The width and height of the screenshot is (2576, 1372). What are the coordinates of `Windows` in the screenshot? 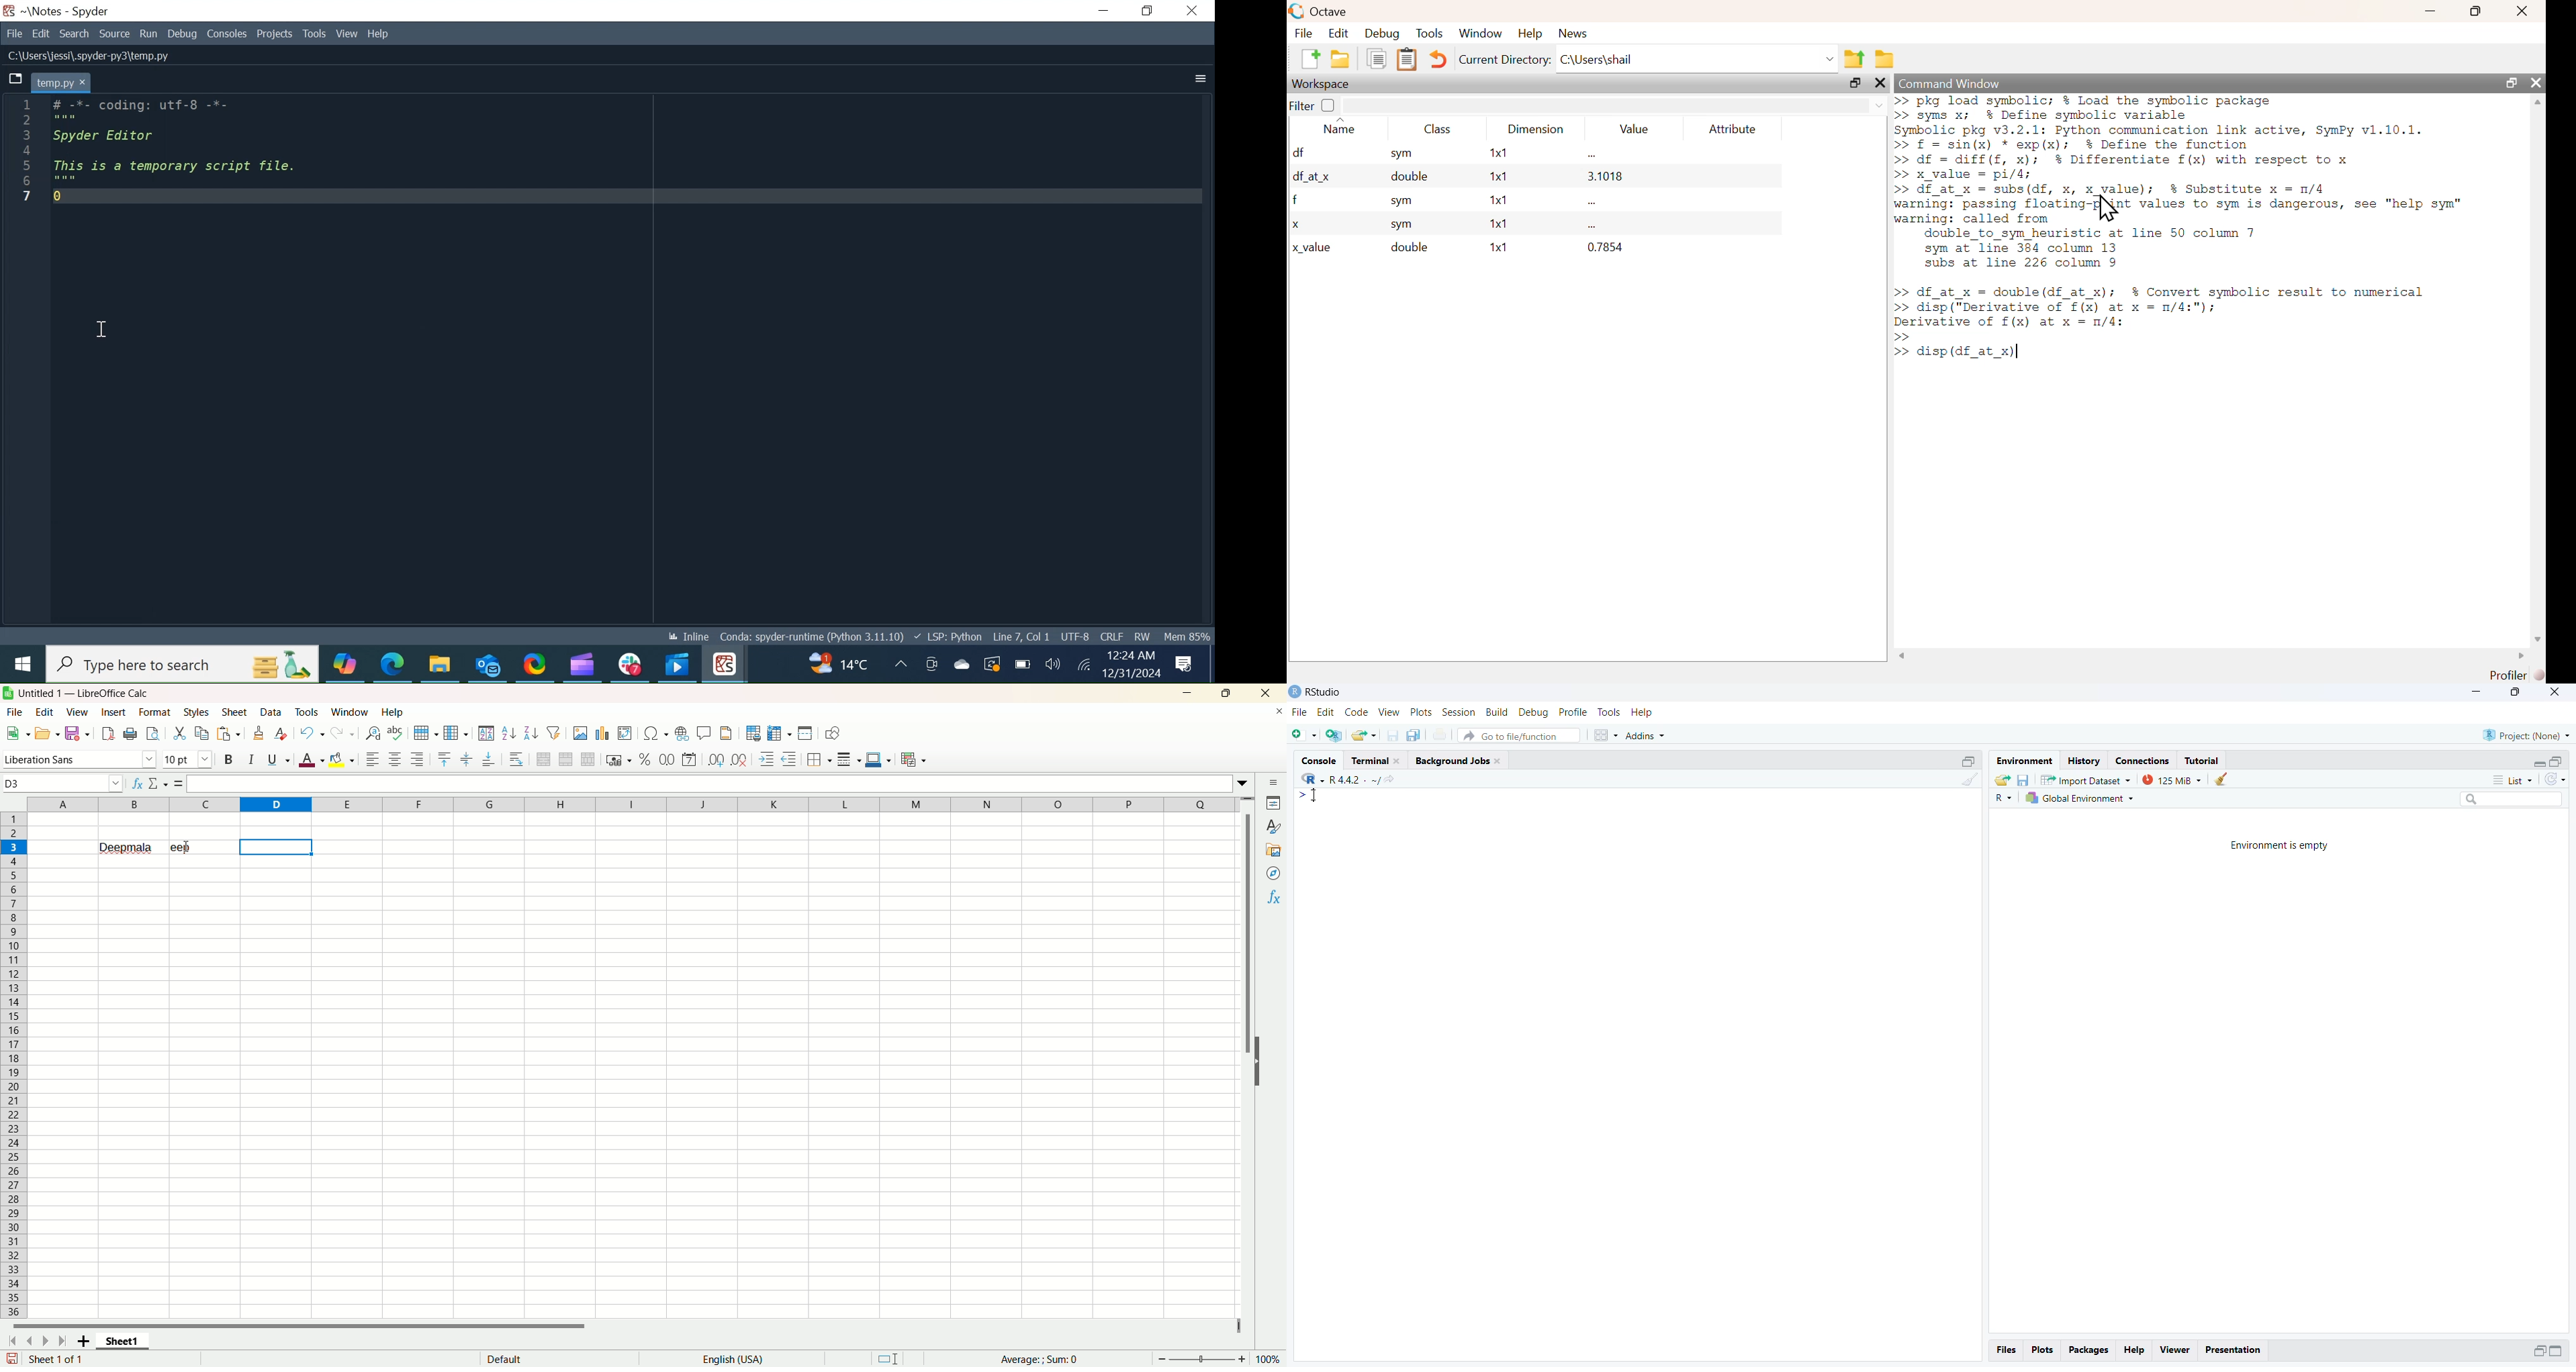 It's located at (22, 663).